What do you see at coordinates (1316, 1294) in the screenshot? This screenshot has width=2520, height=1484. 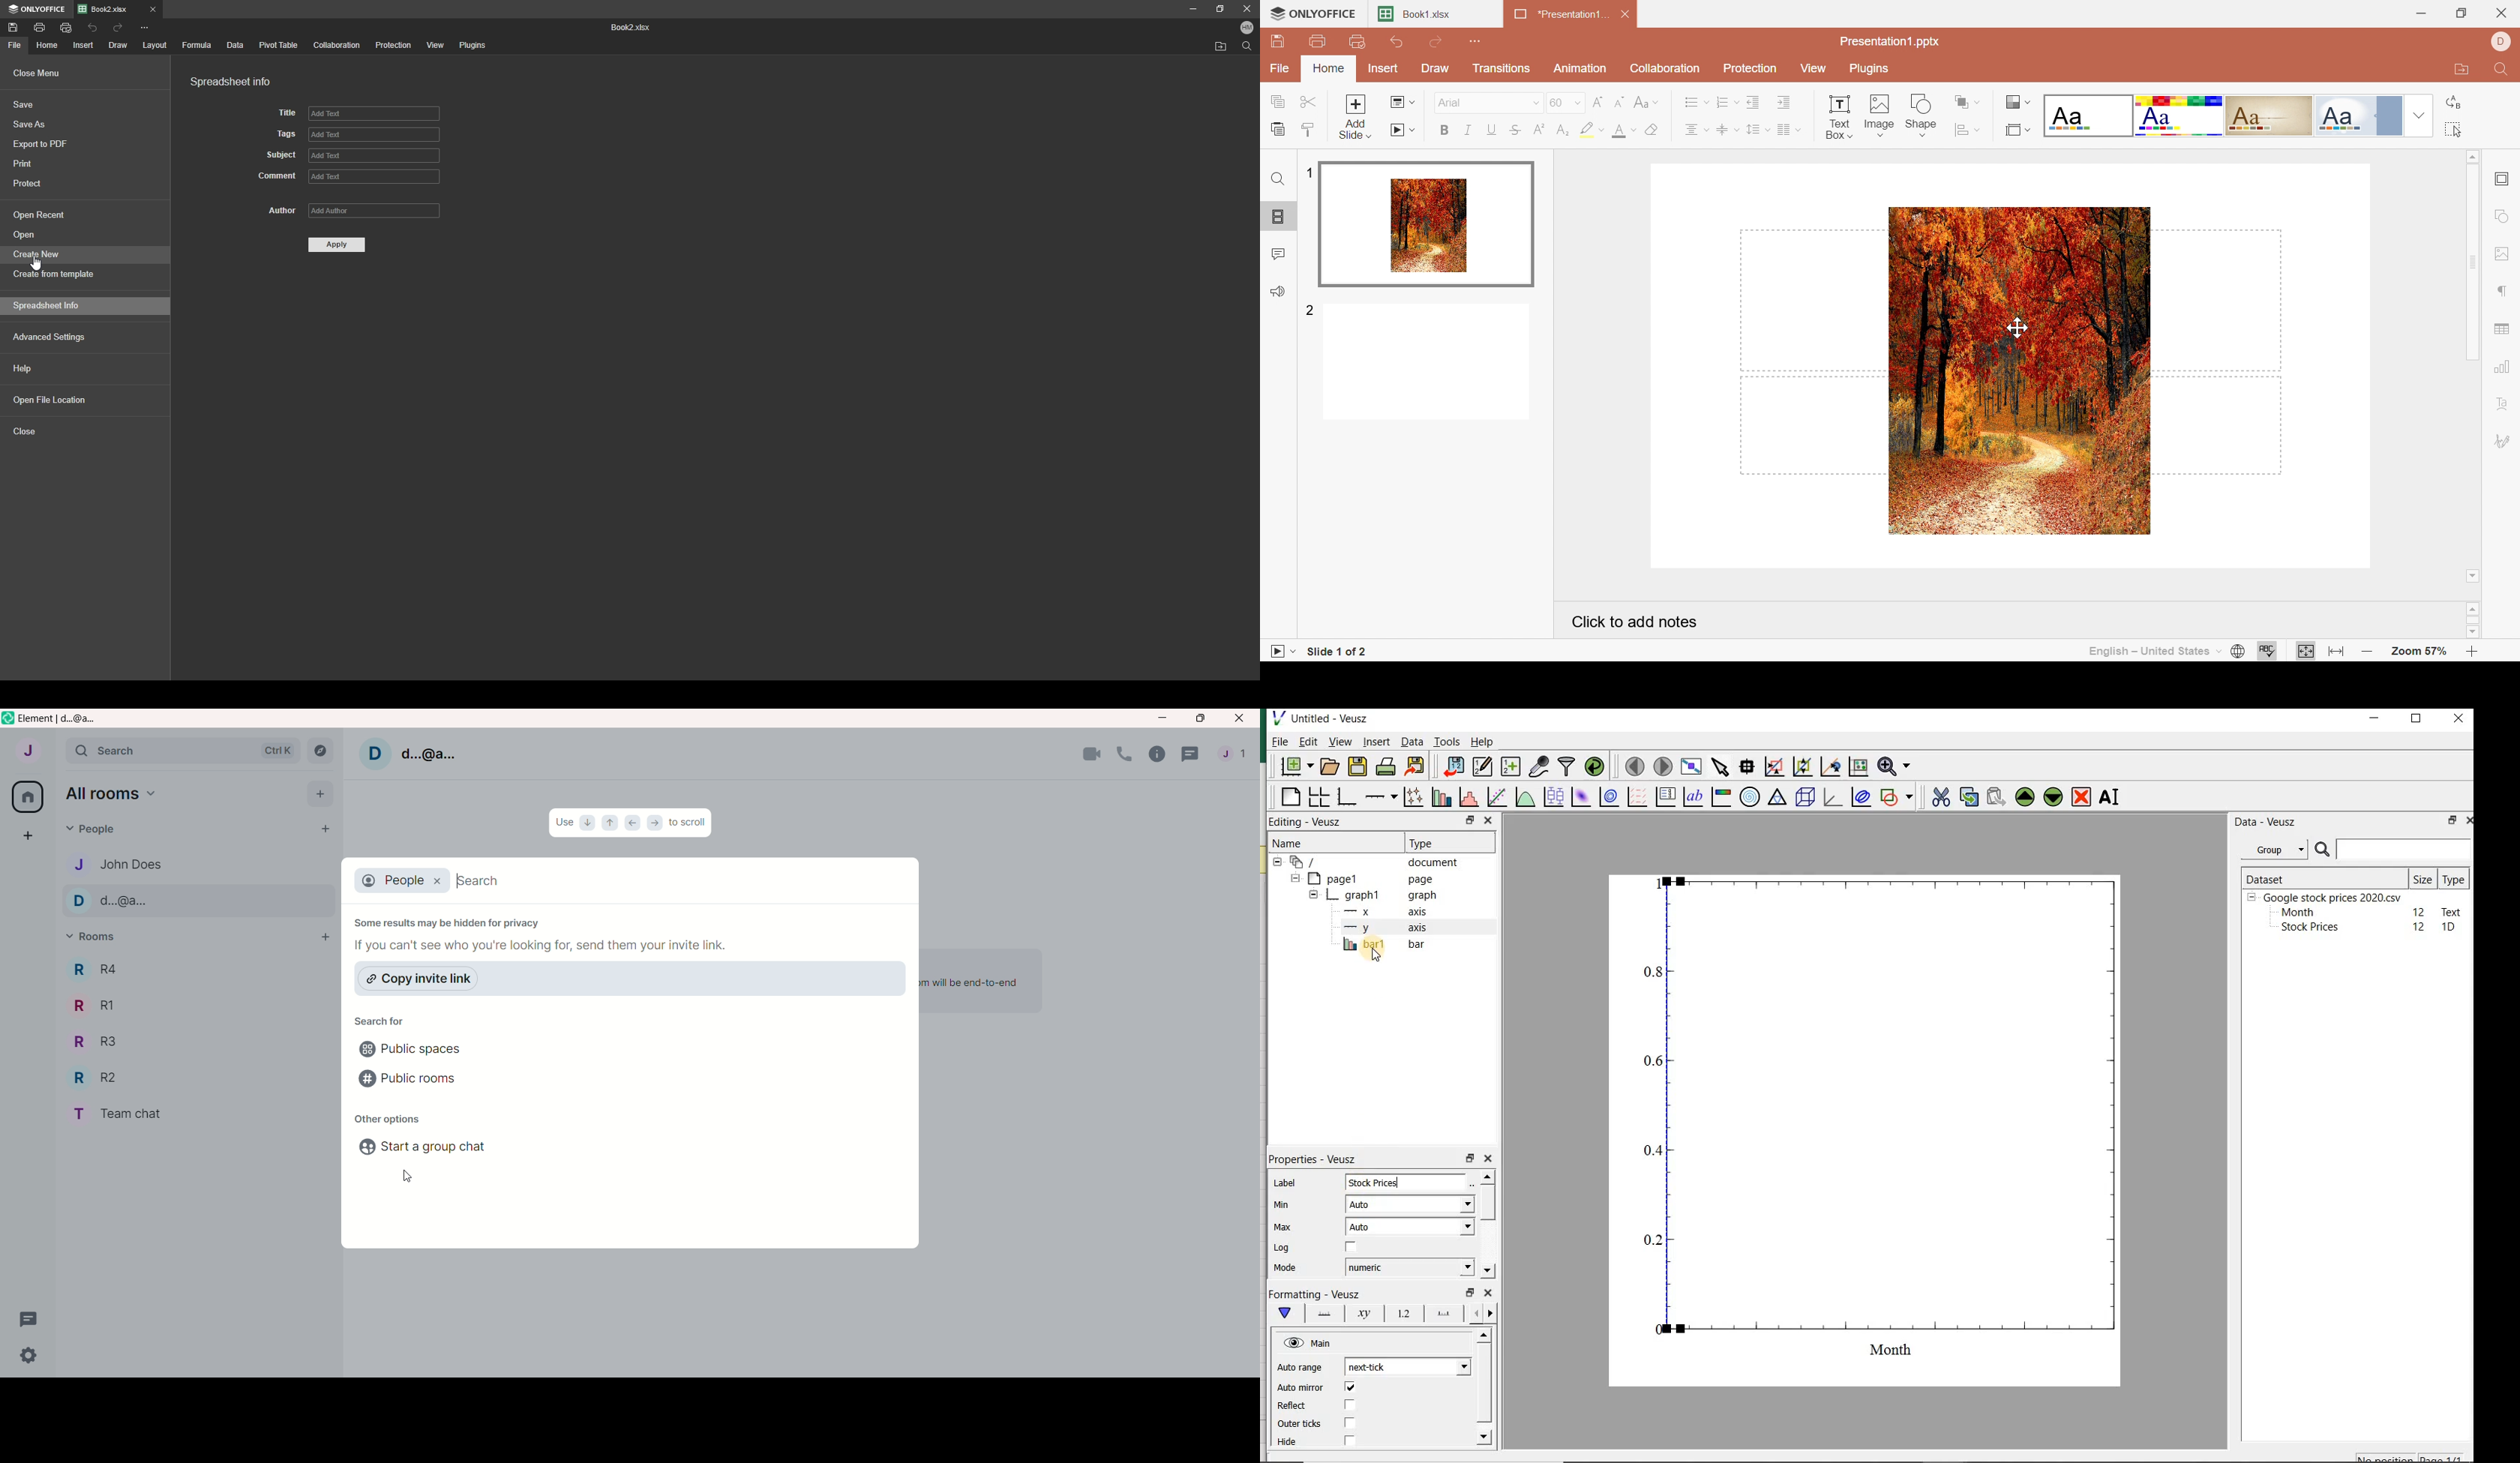 I see `Formatting - Veusz` at bounding box center [1316, 1294].